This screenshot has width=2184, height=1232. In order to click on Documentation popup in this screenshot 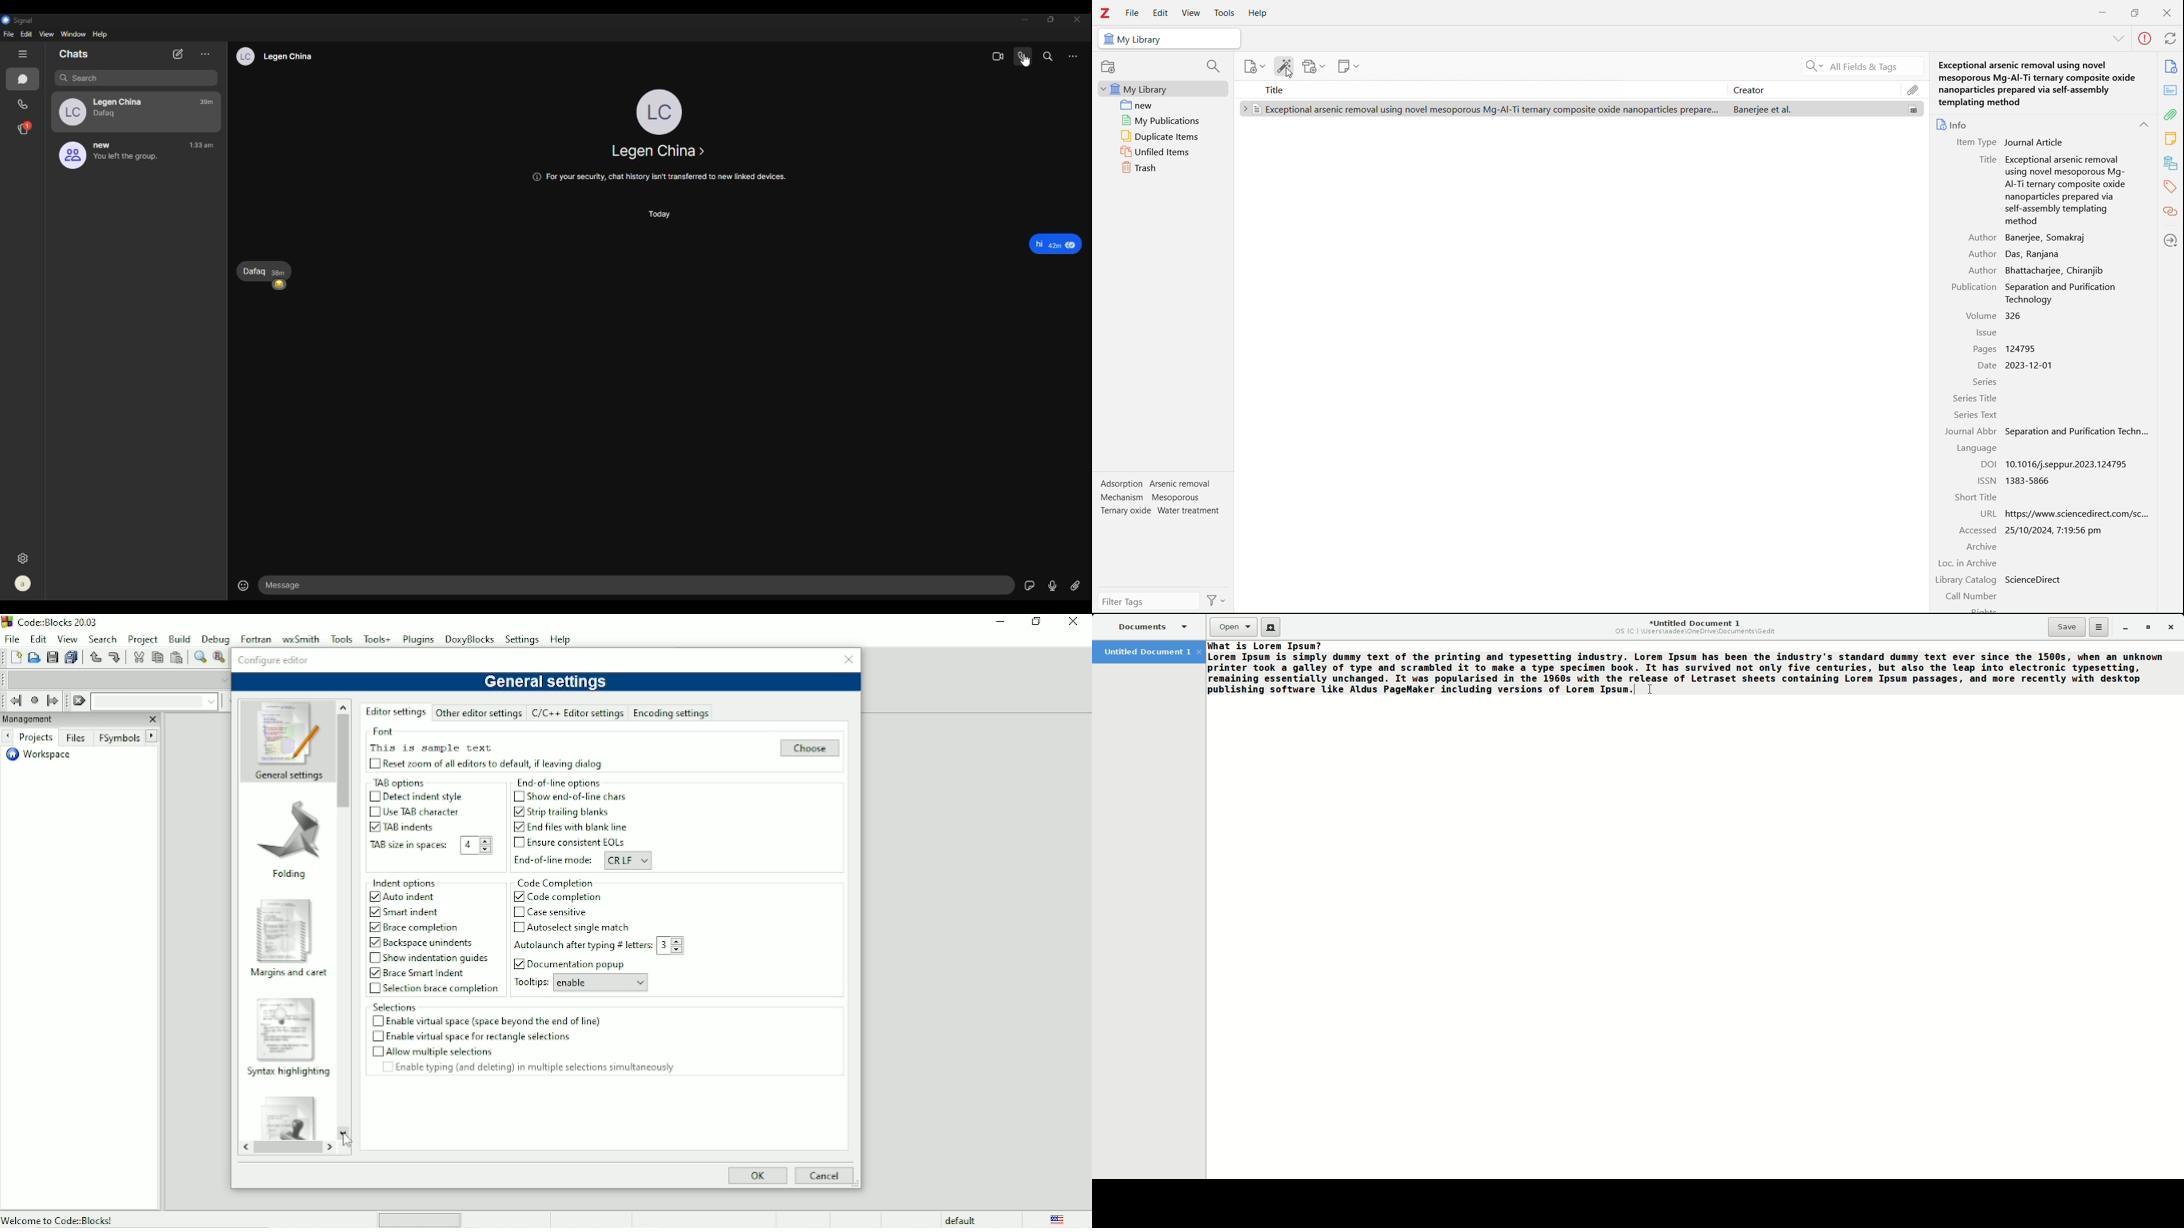, I will do `click(582, 964)`.